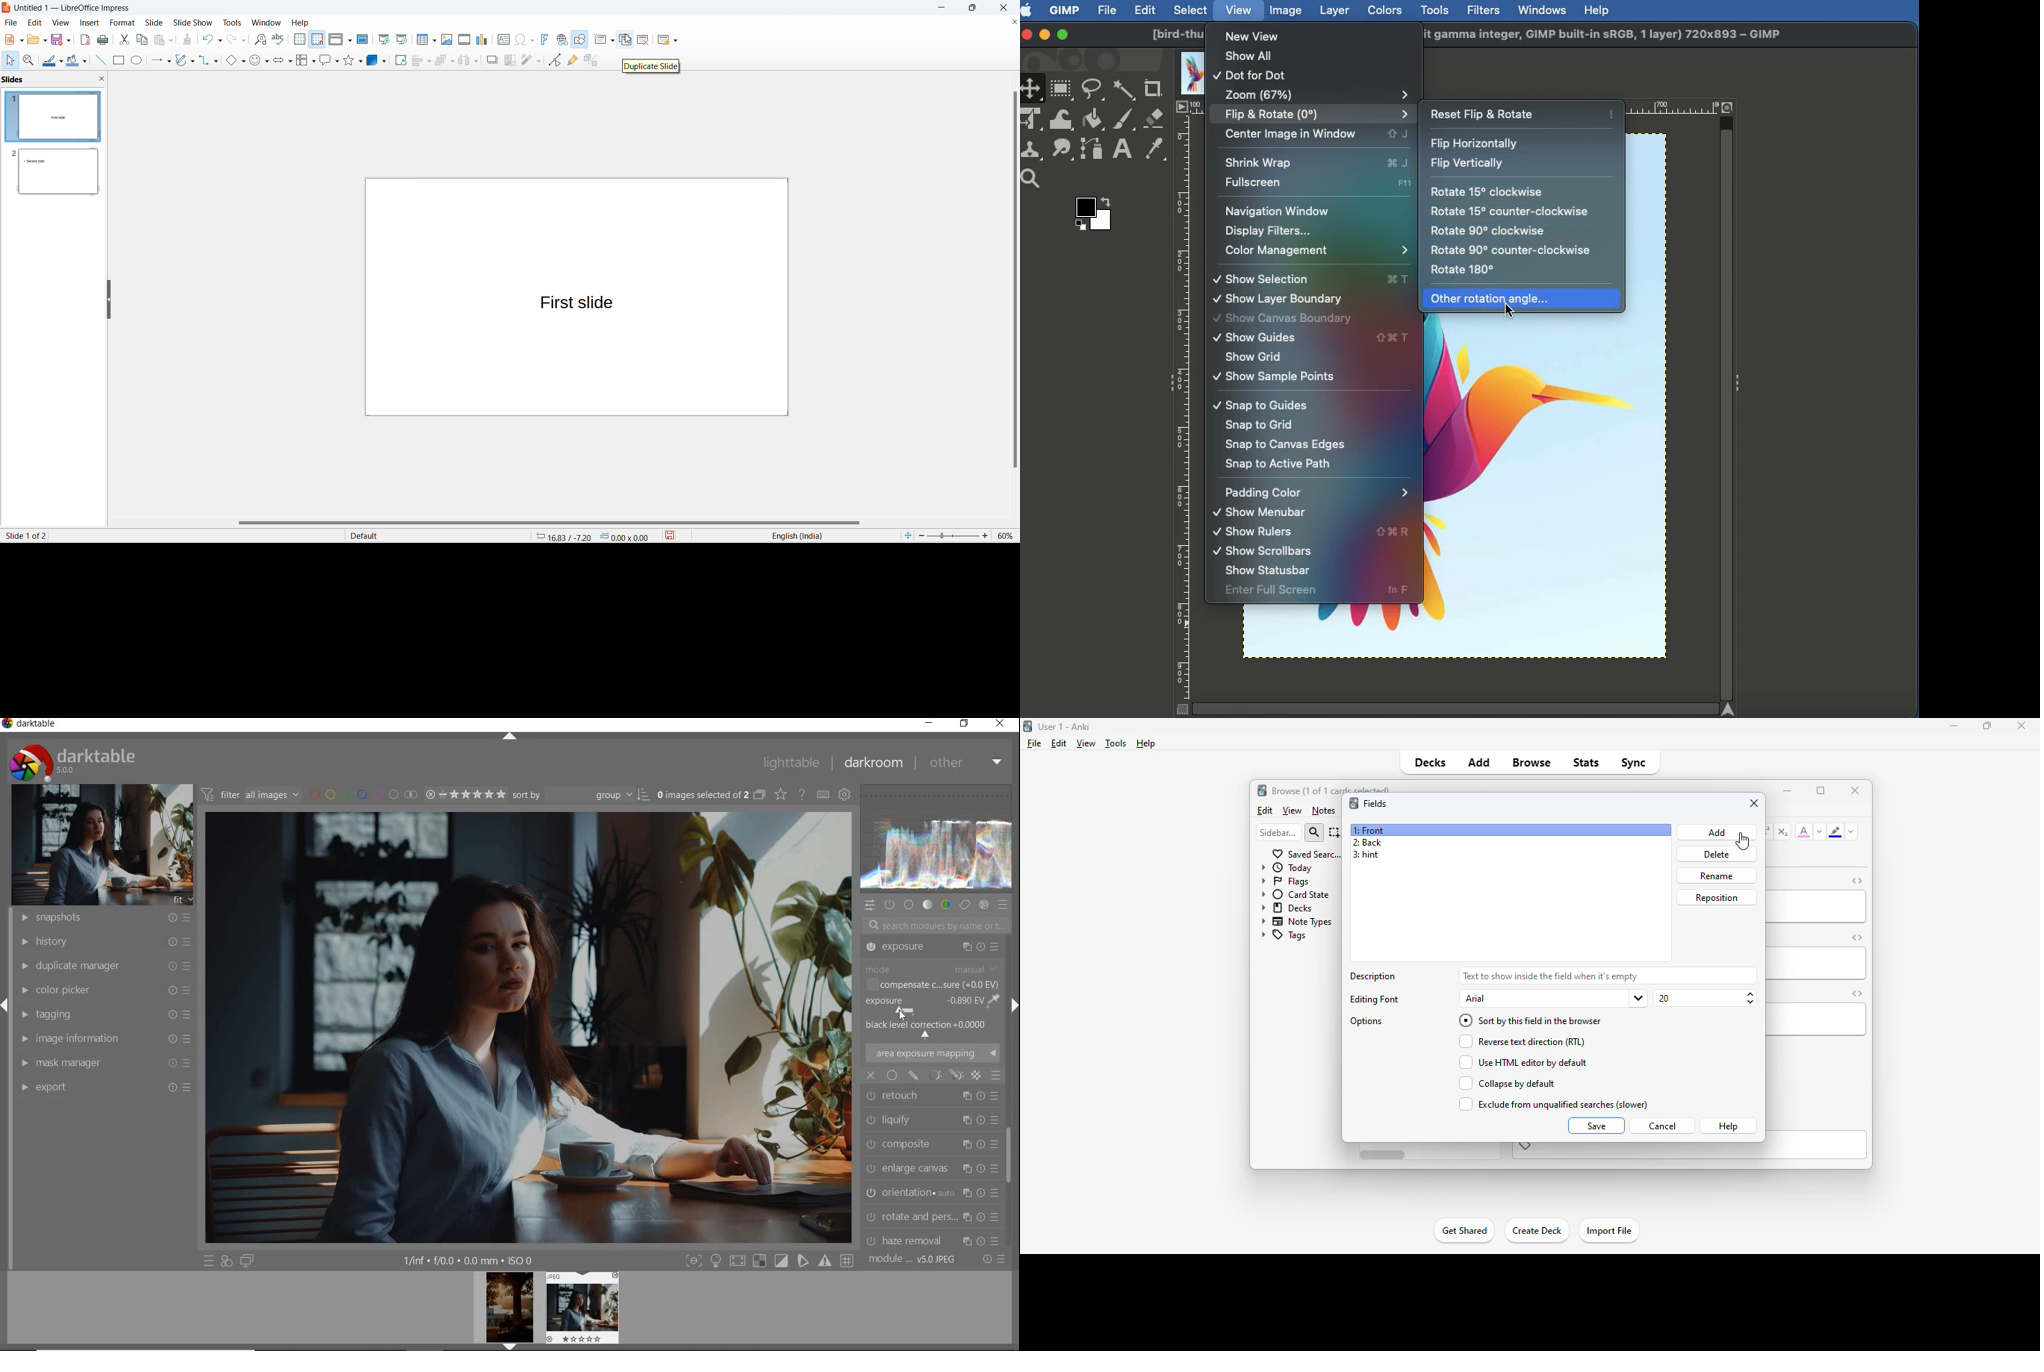 The width and height of the screenshot is (2044, 1372). I want to click on curve and polygons options, so click(192, 61).